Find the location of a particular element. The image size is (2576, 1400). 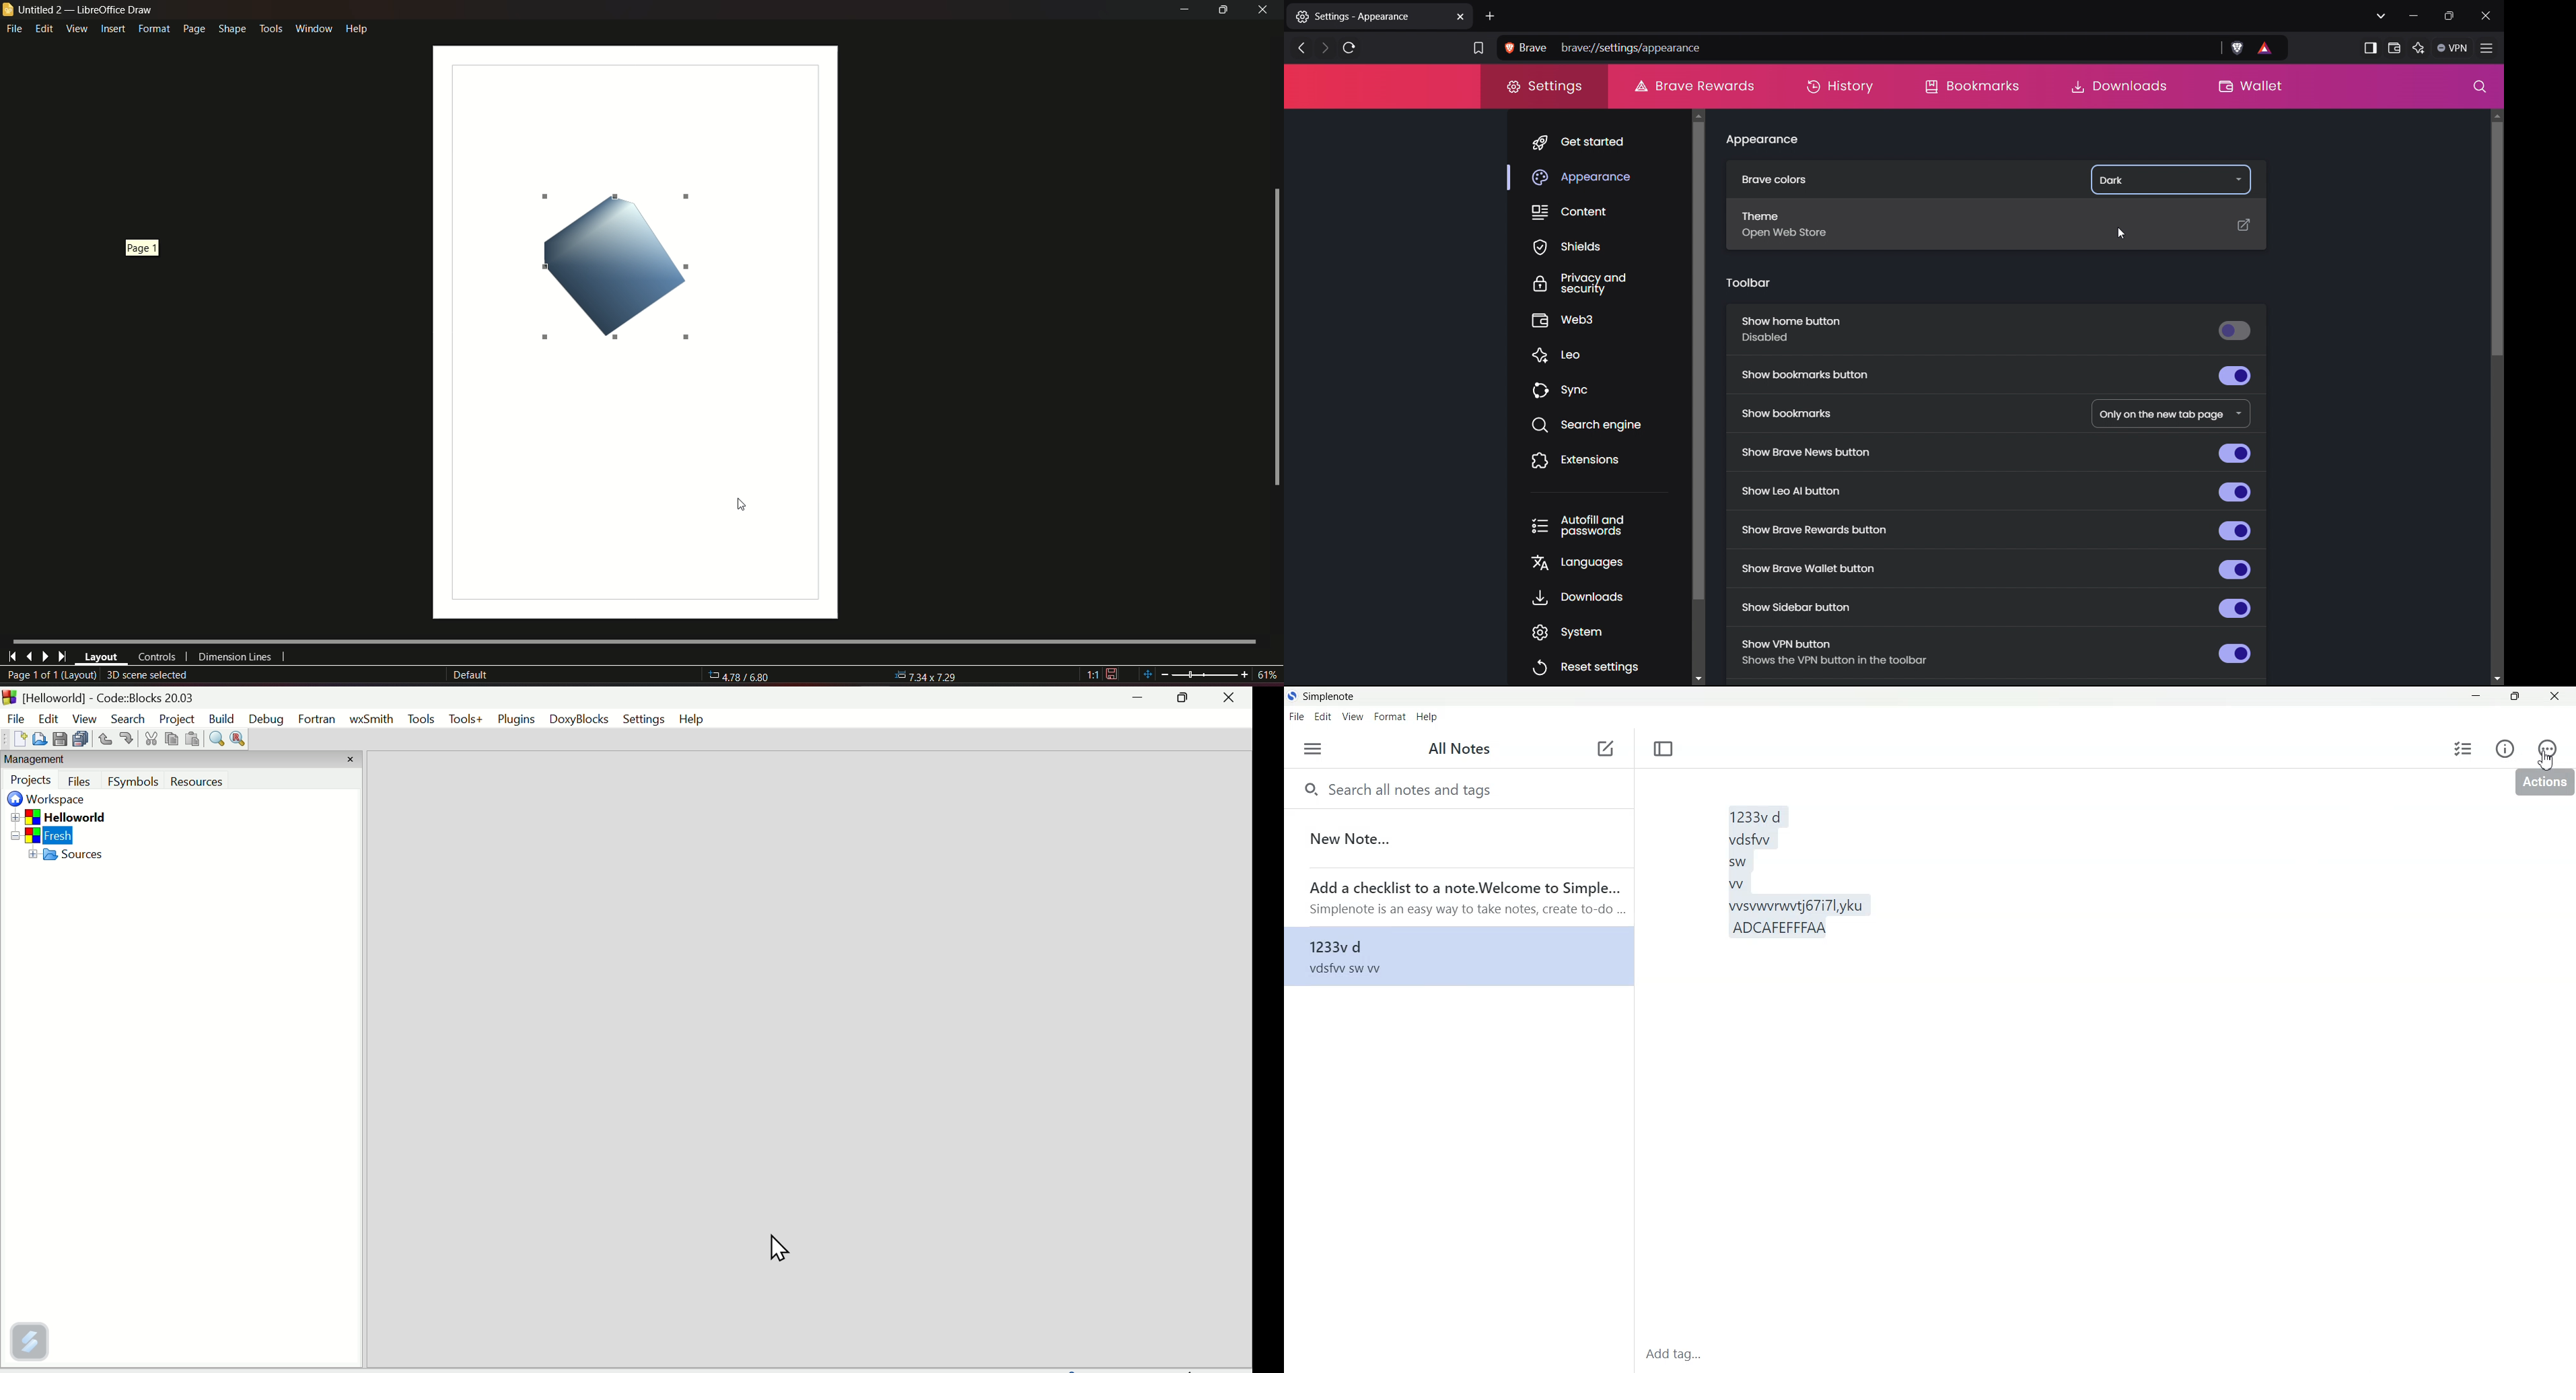

scroll down is located at coordinates (1706, 675).